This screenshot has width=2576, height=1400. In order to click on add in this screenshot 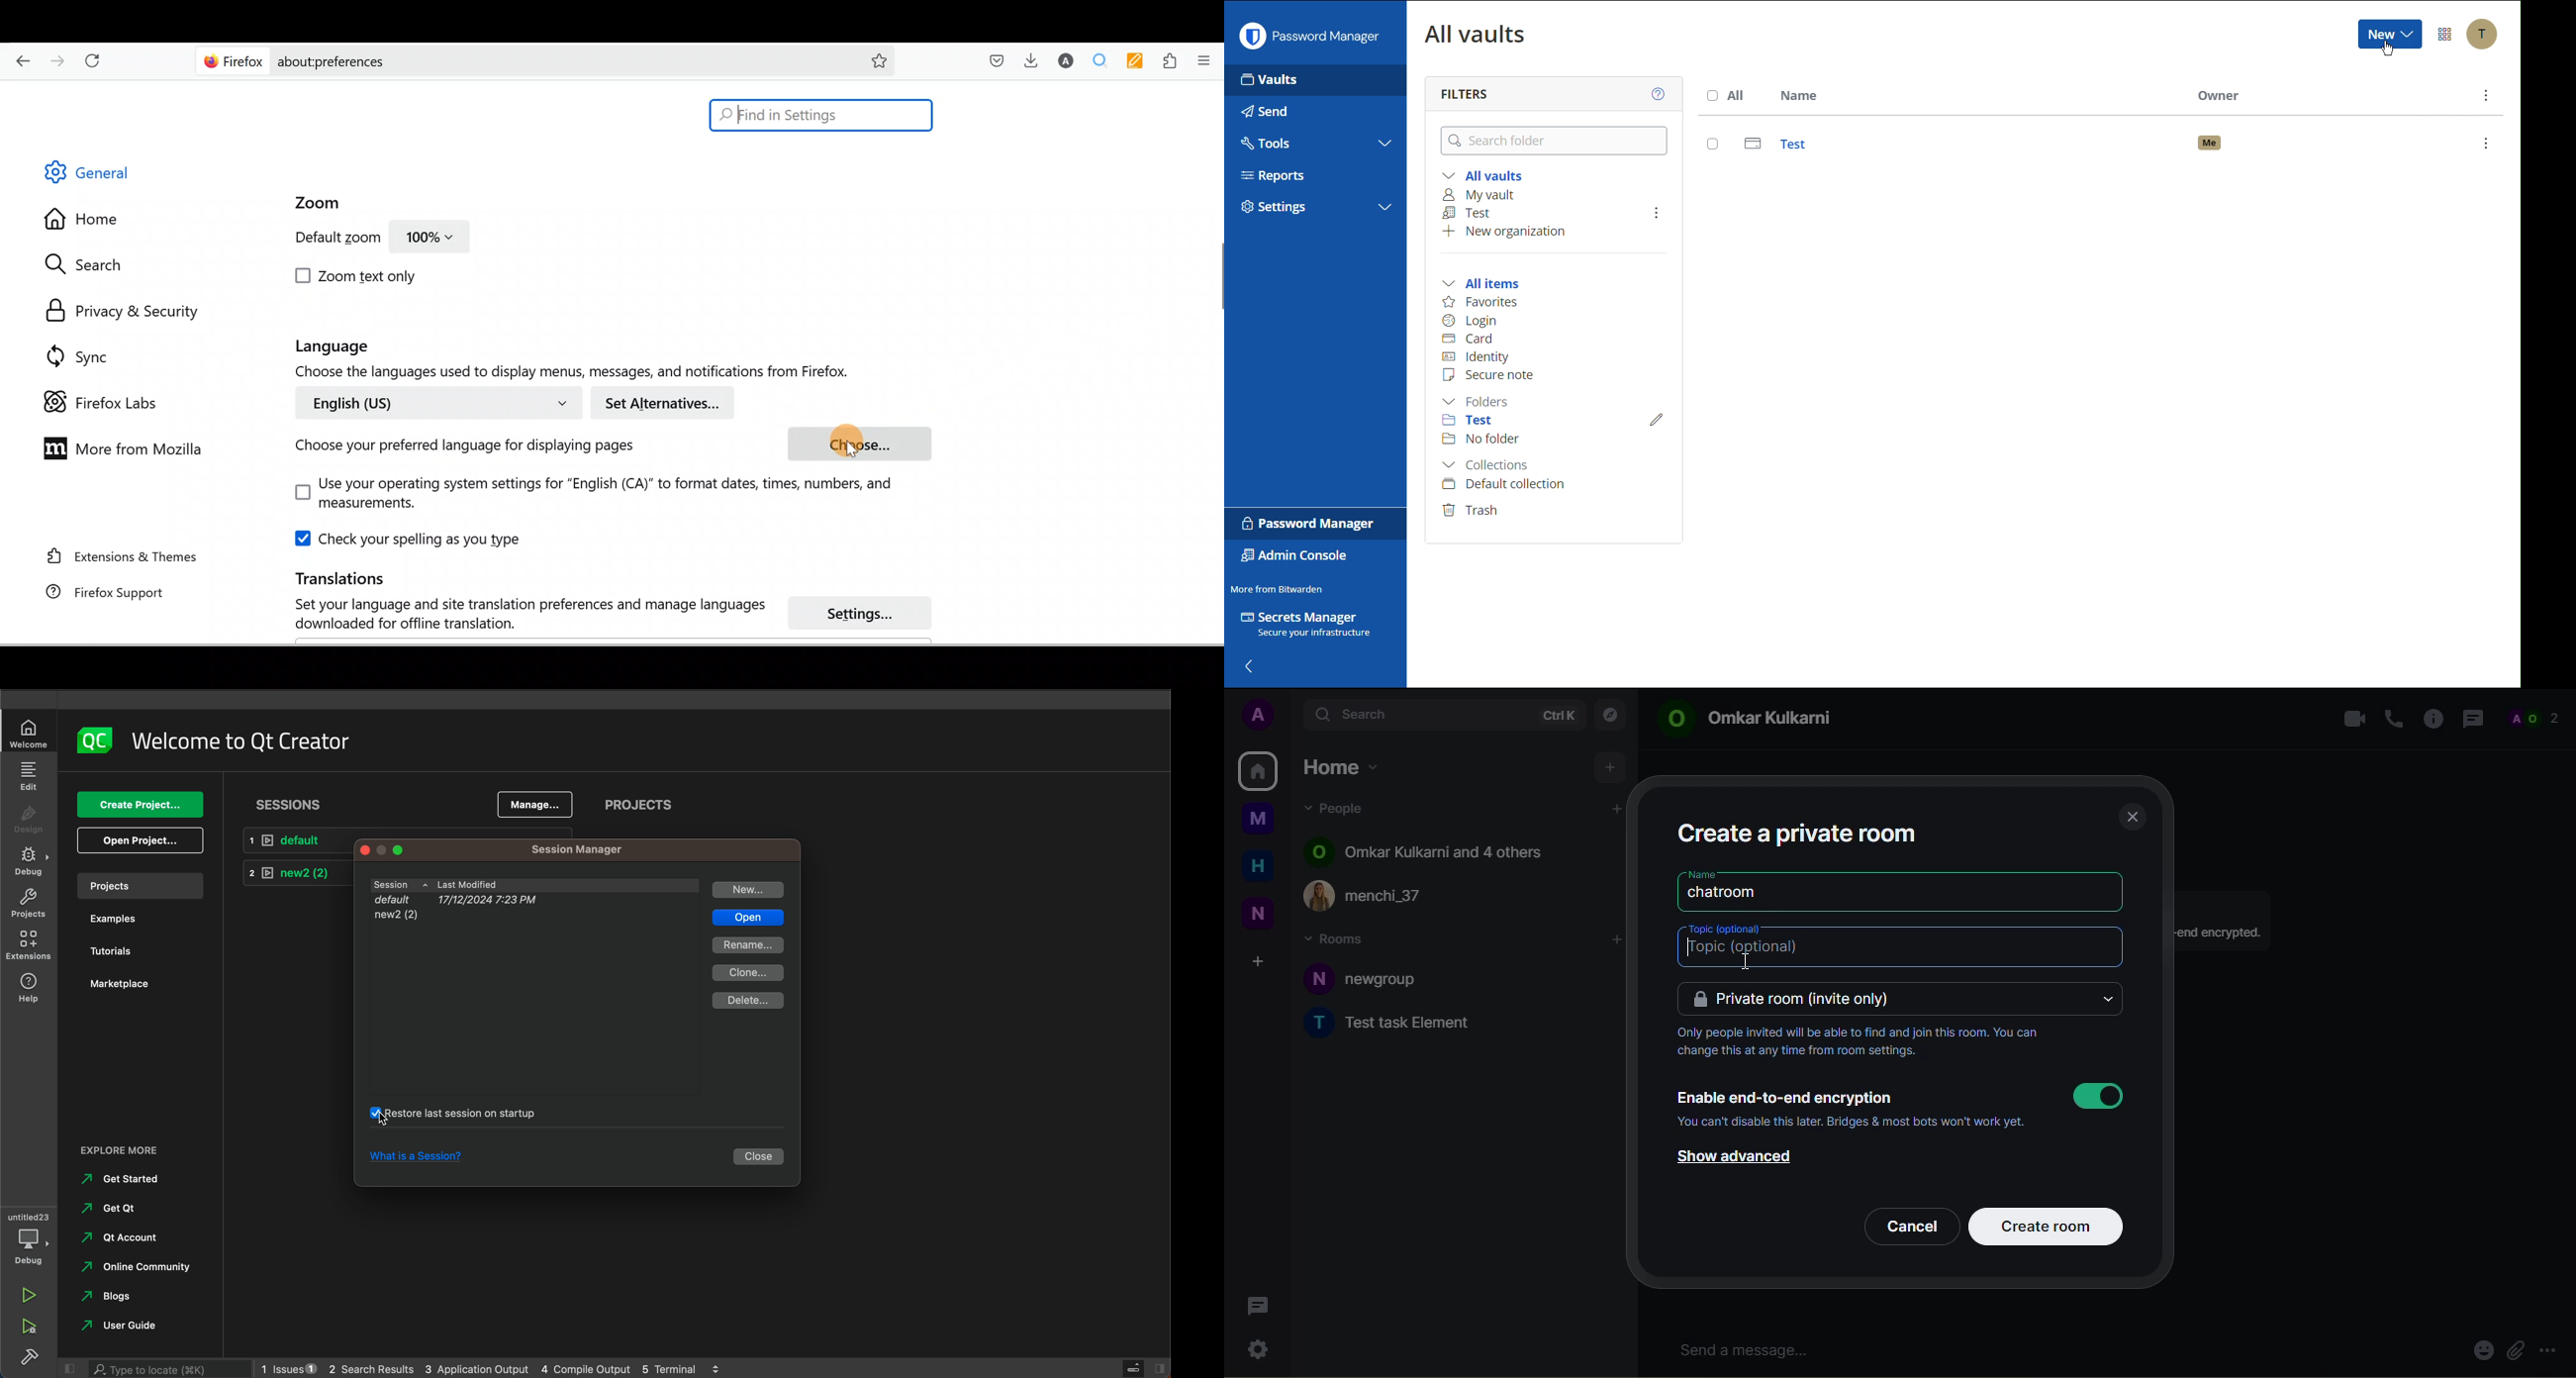, I will do `click(1618, 940)`.